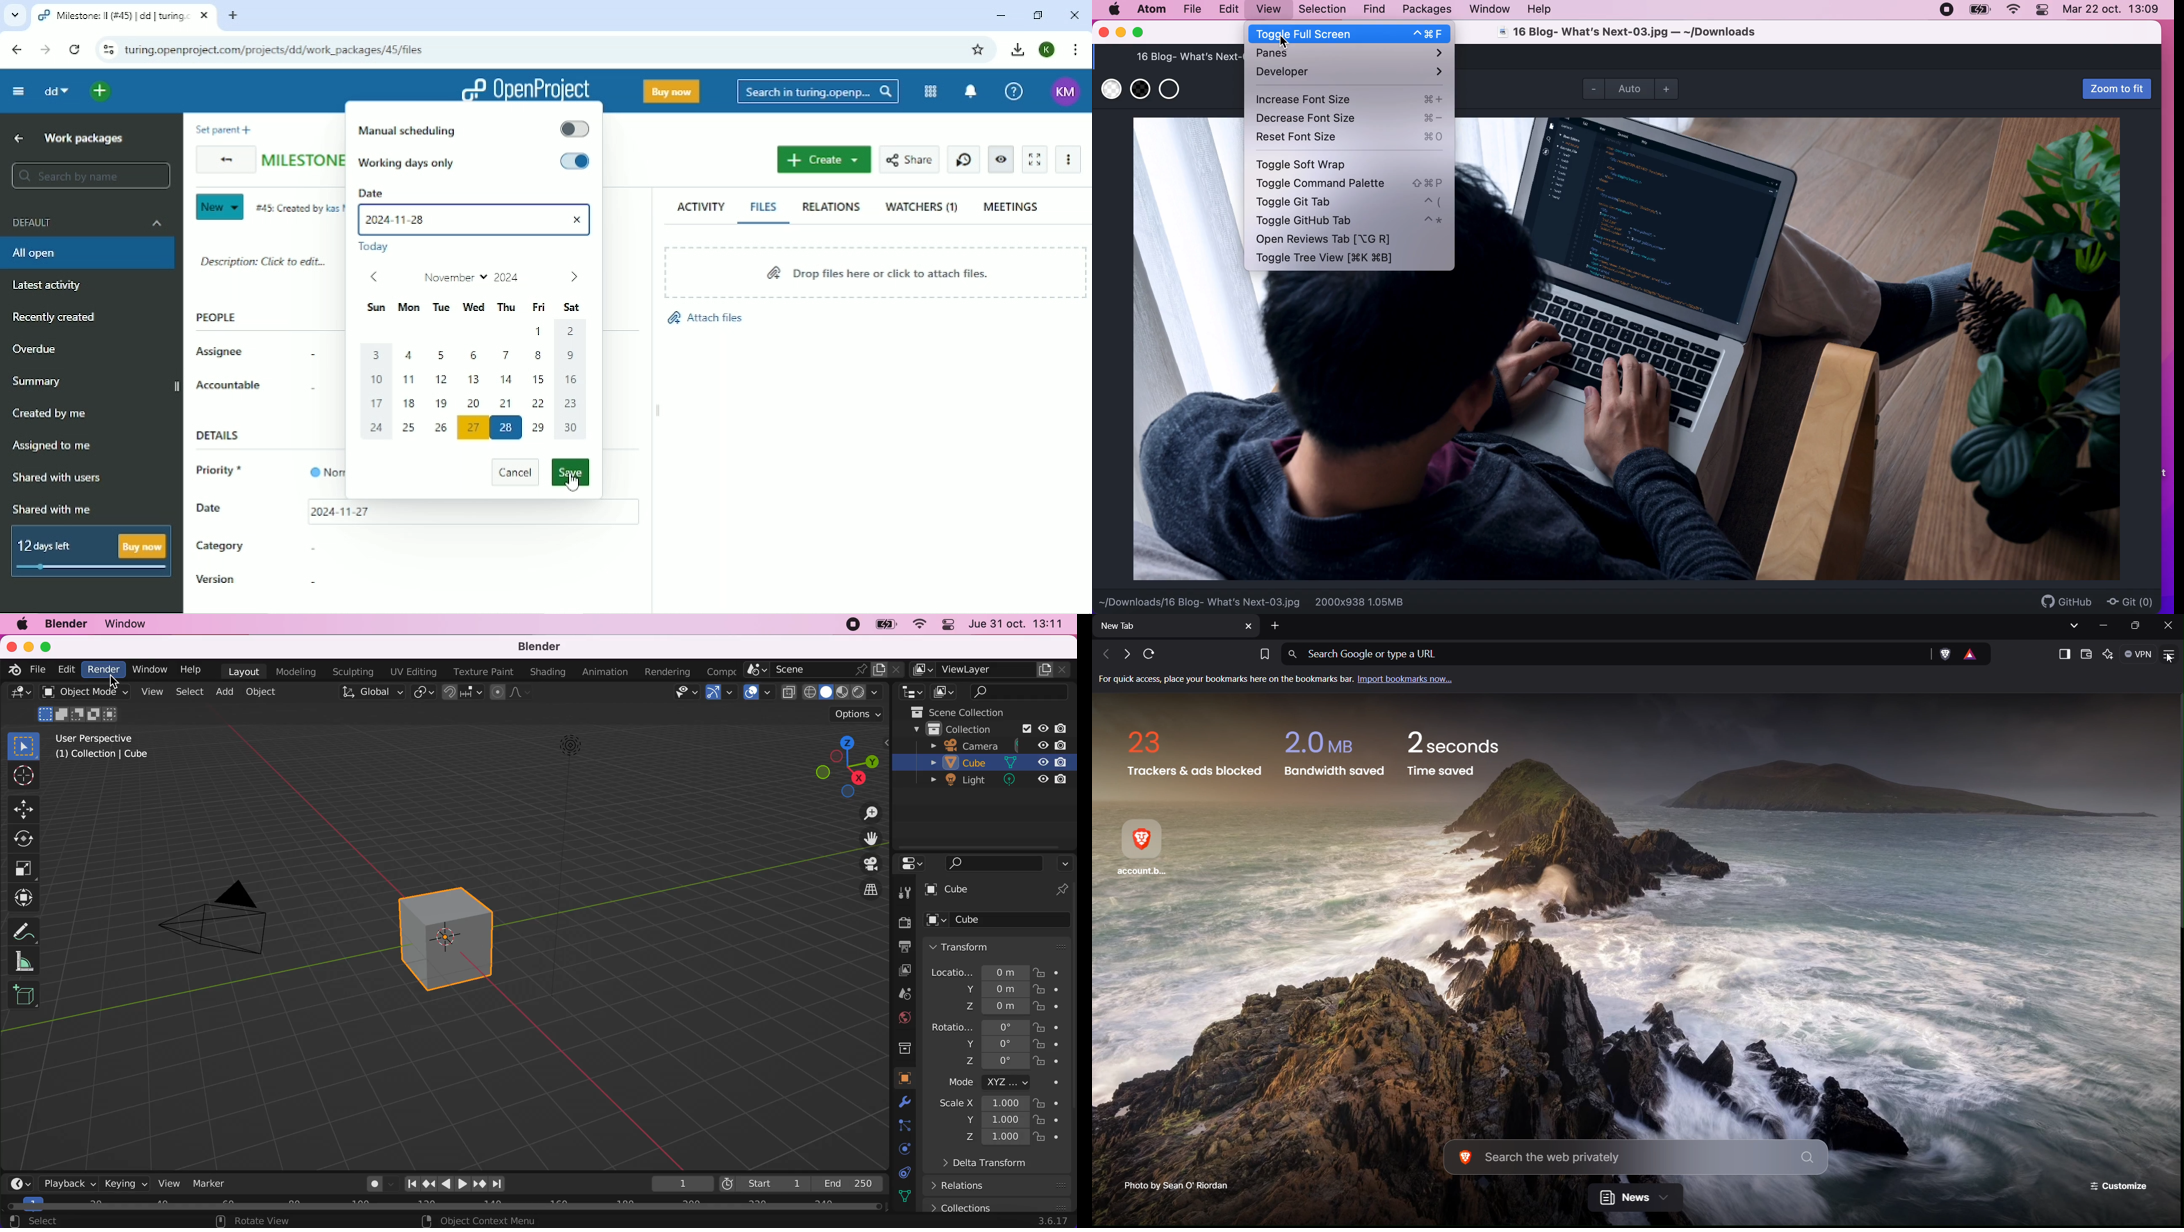 This screenshot has height=1232, width=2184. What do you see at coordinates (824, 159) in the screenshot?
I see `Create` at bounding box center [824, 159].